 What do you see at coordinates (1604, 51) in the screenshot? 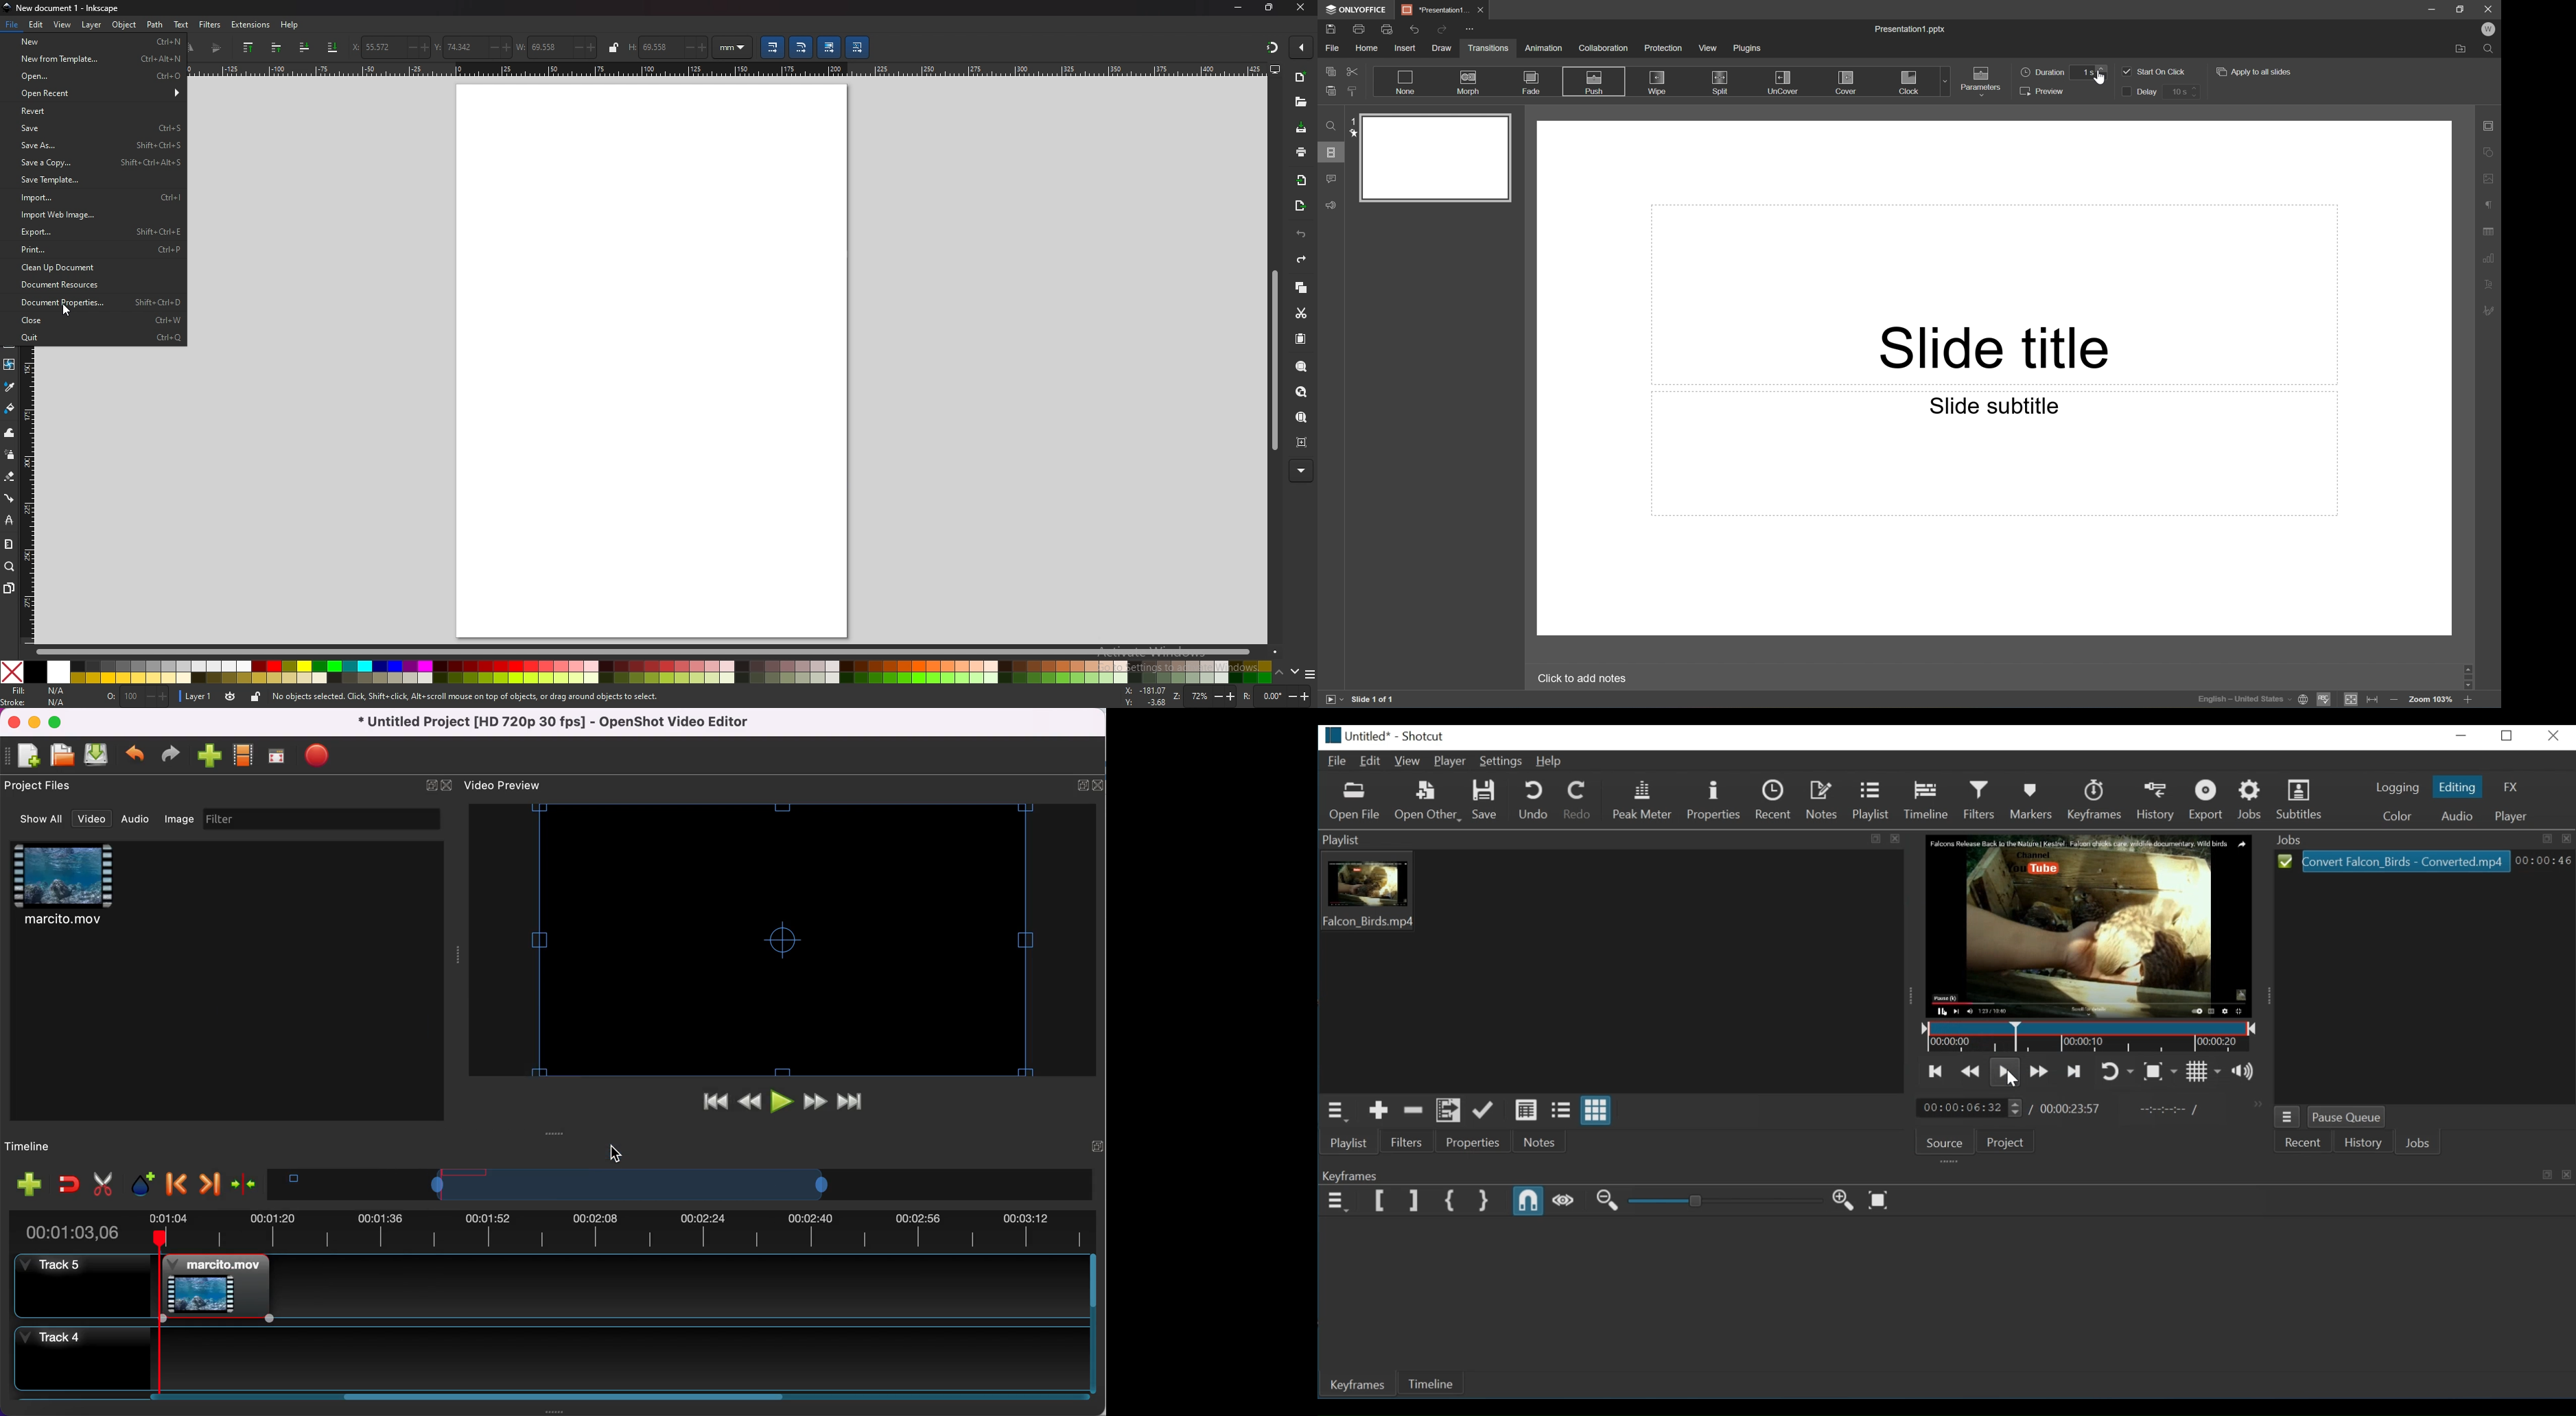
I see `Collaboration` at bounding box center [1604, 51].